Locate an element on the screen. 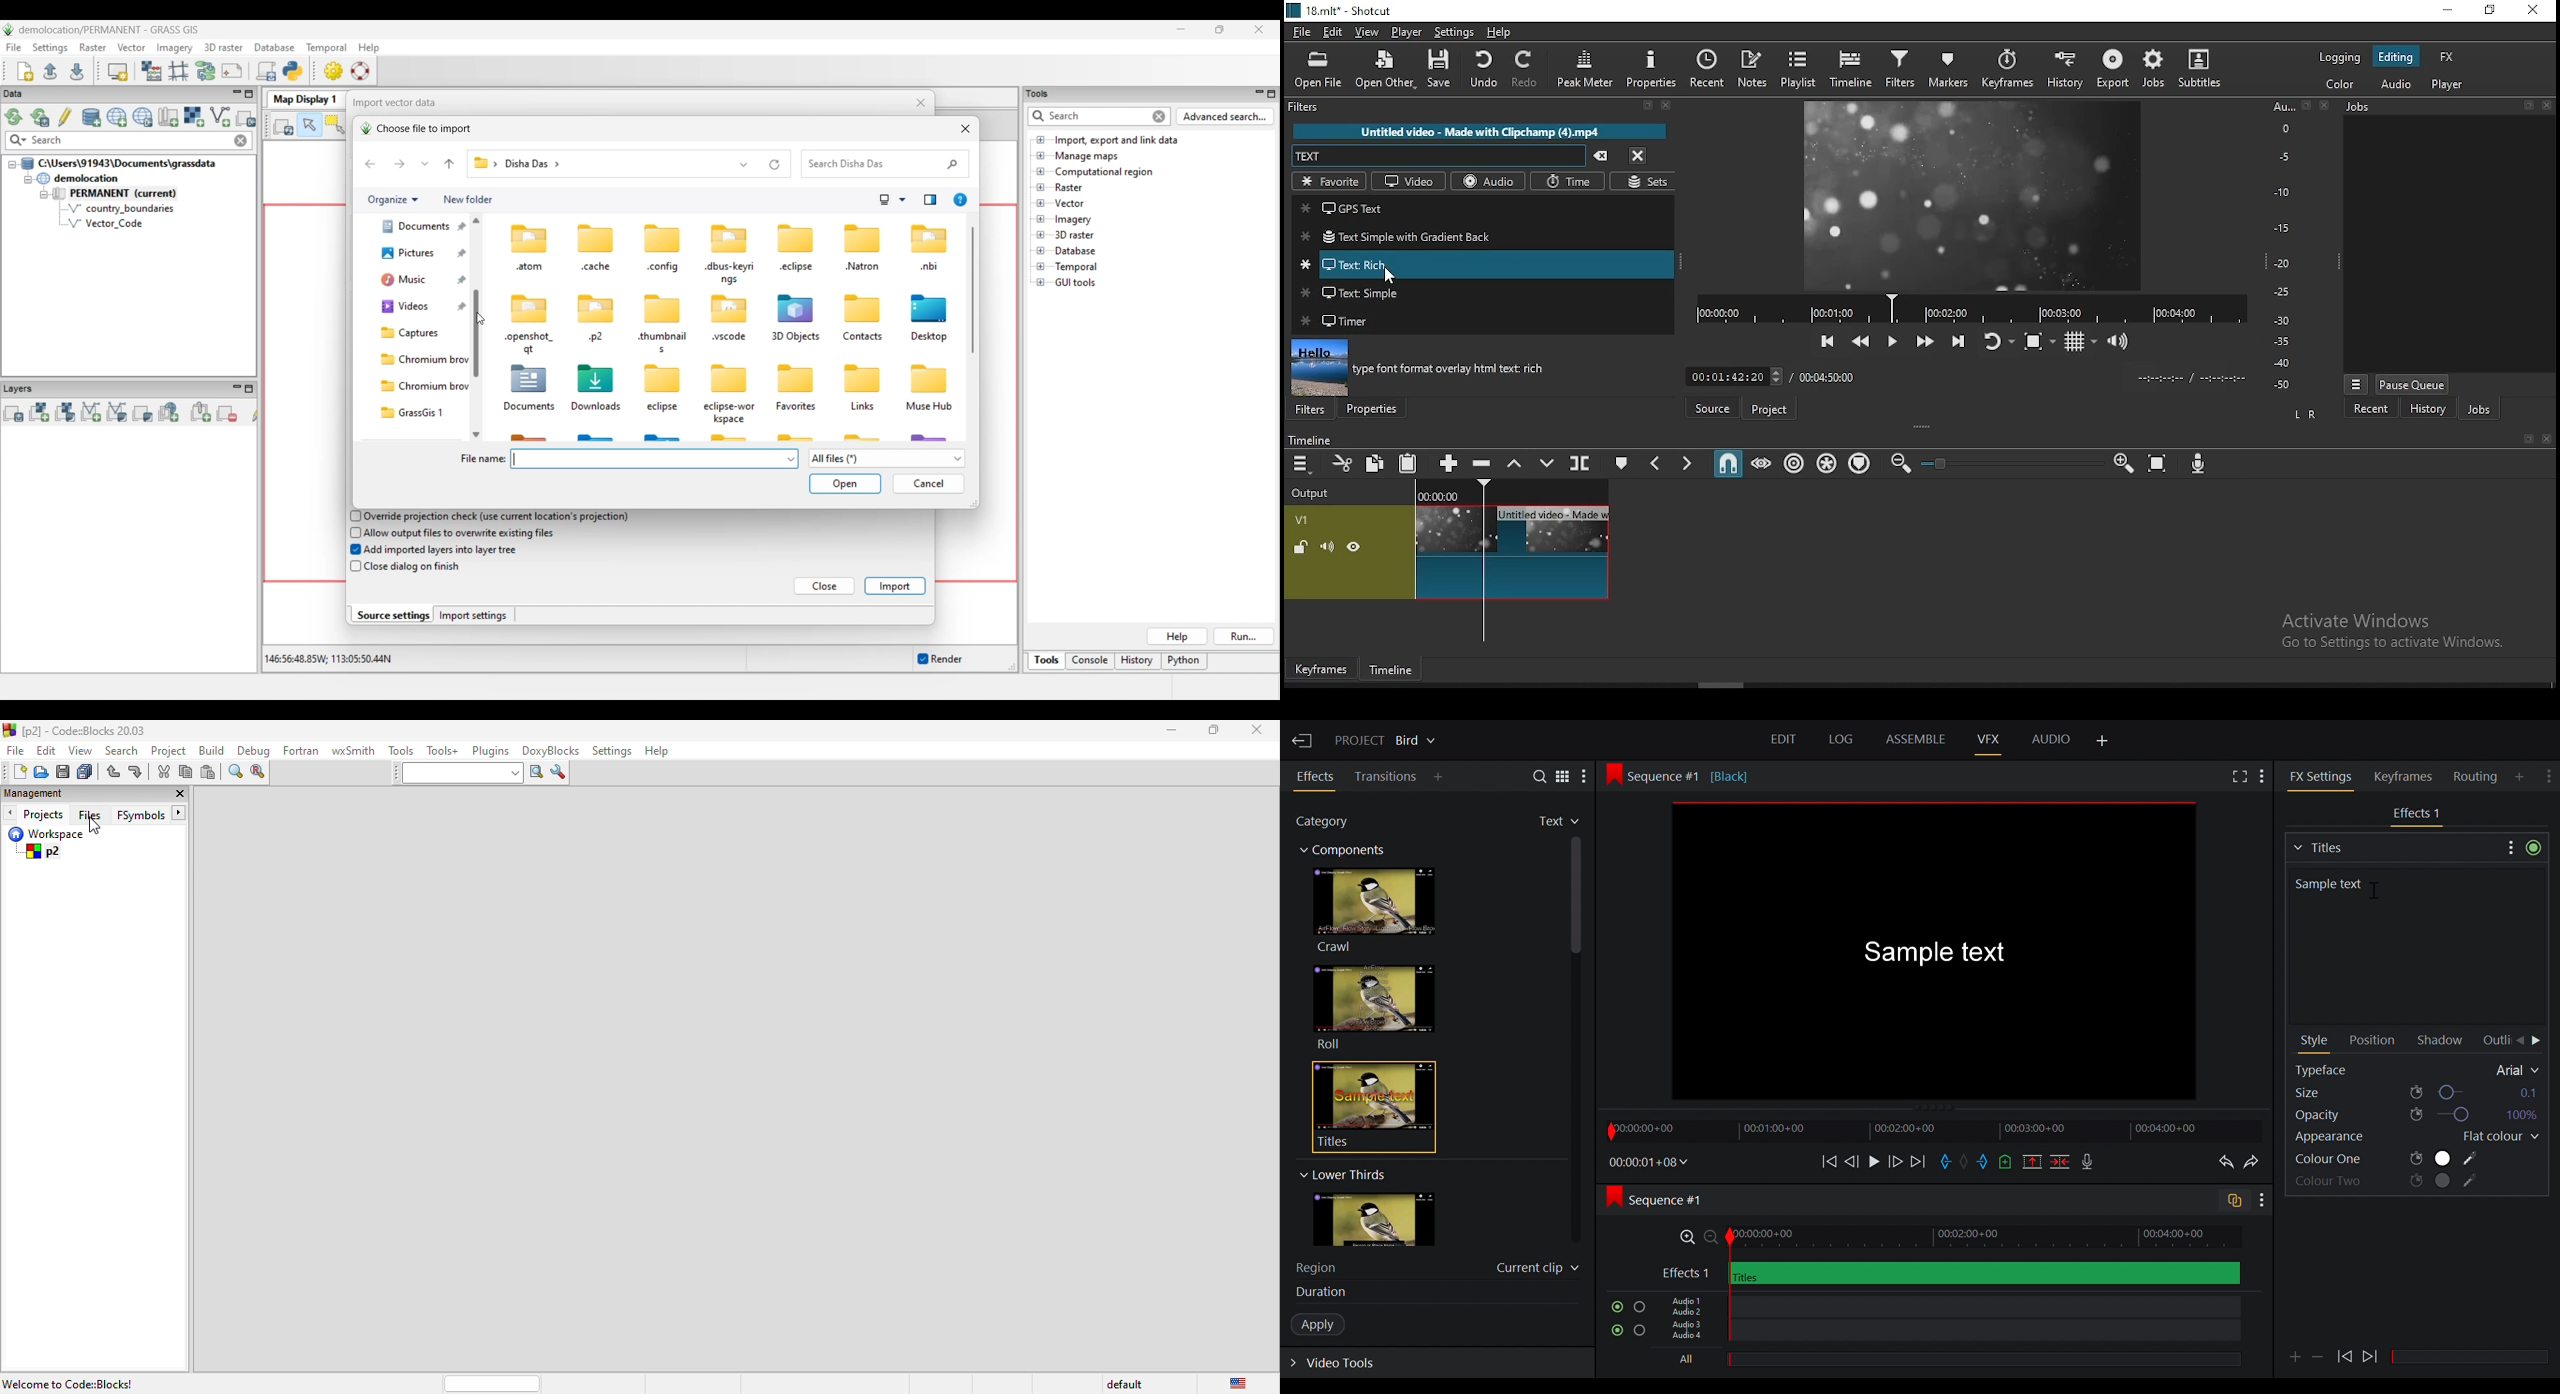  doxyblocks is located at coordinates (552, 750).